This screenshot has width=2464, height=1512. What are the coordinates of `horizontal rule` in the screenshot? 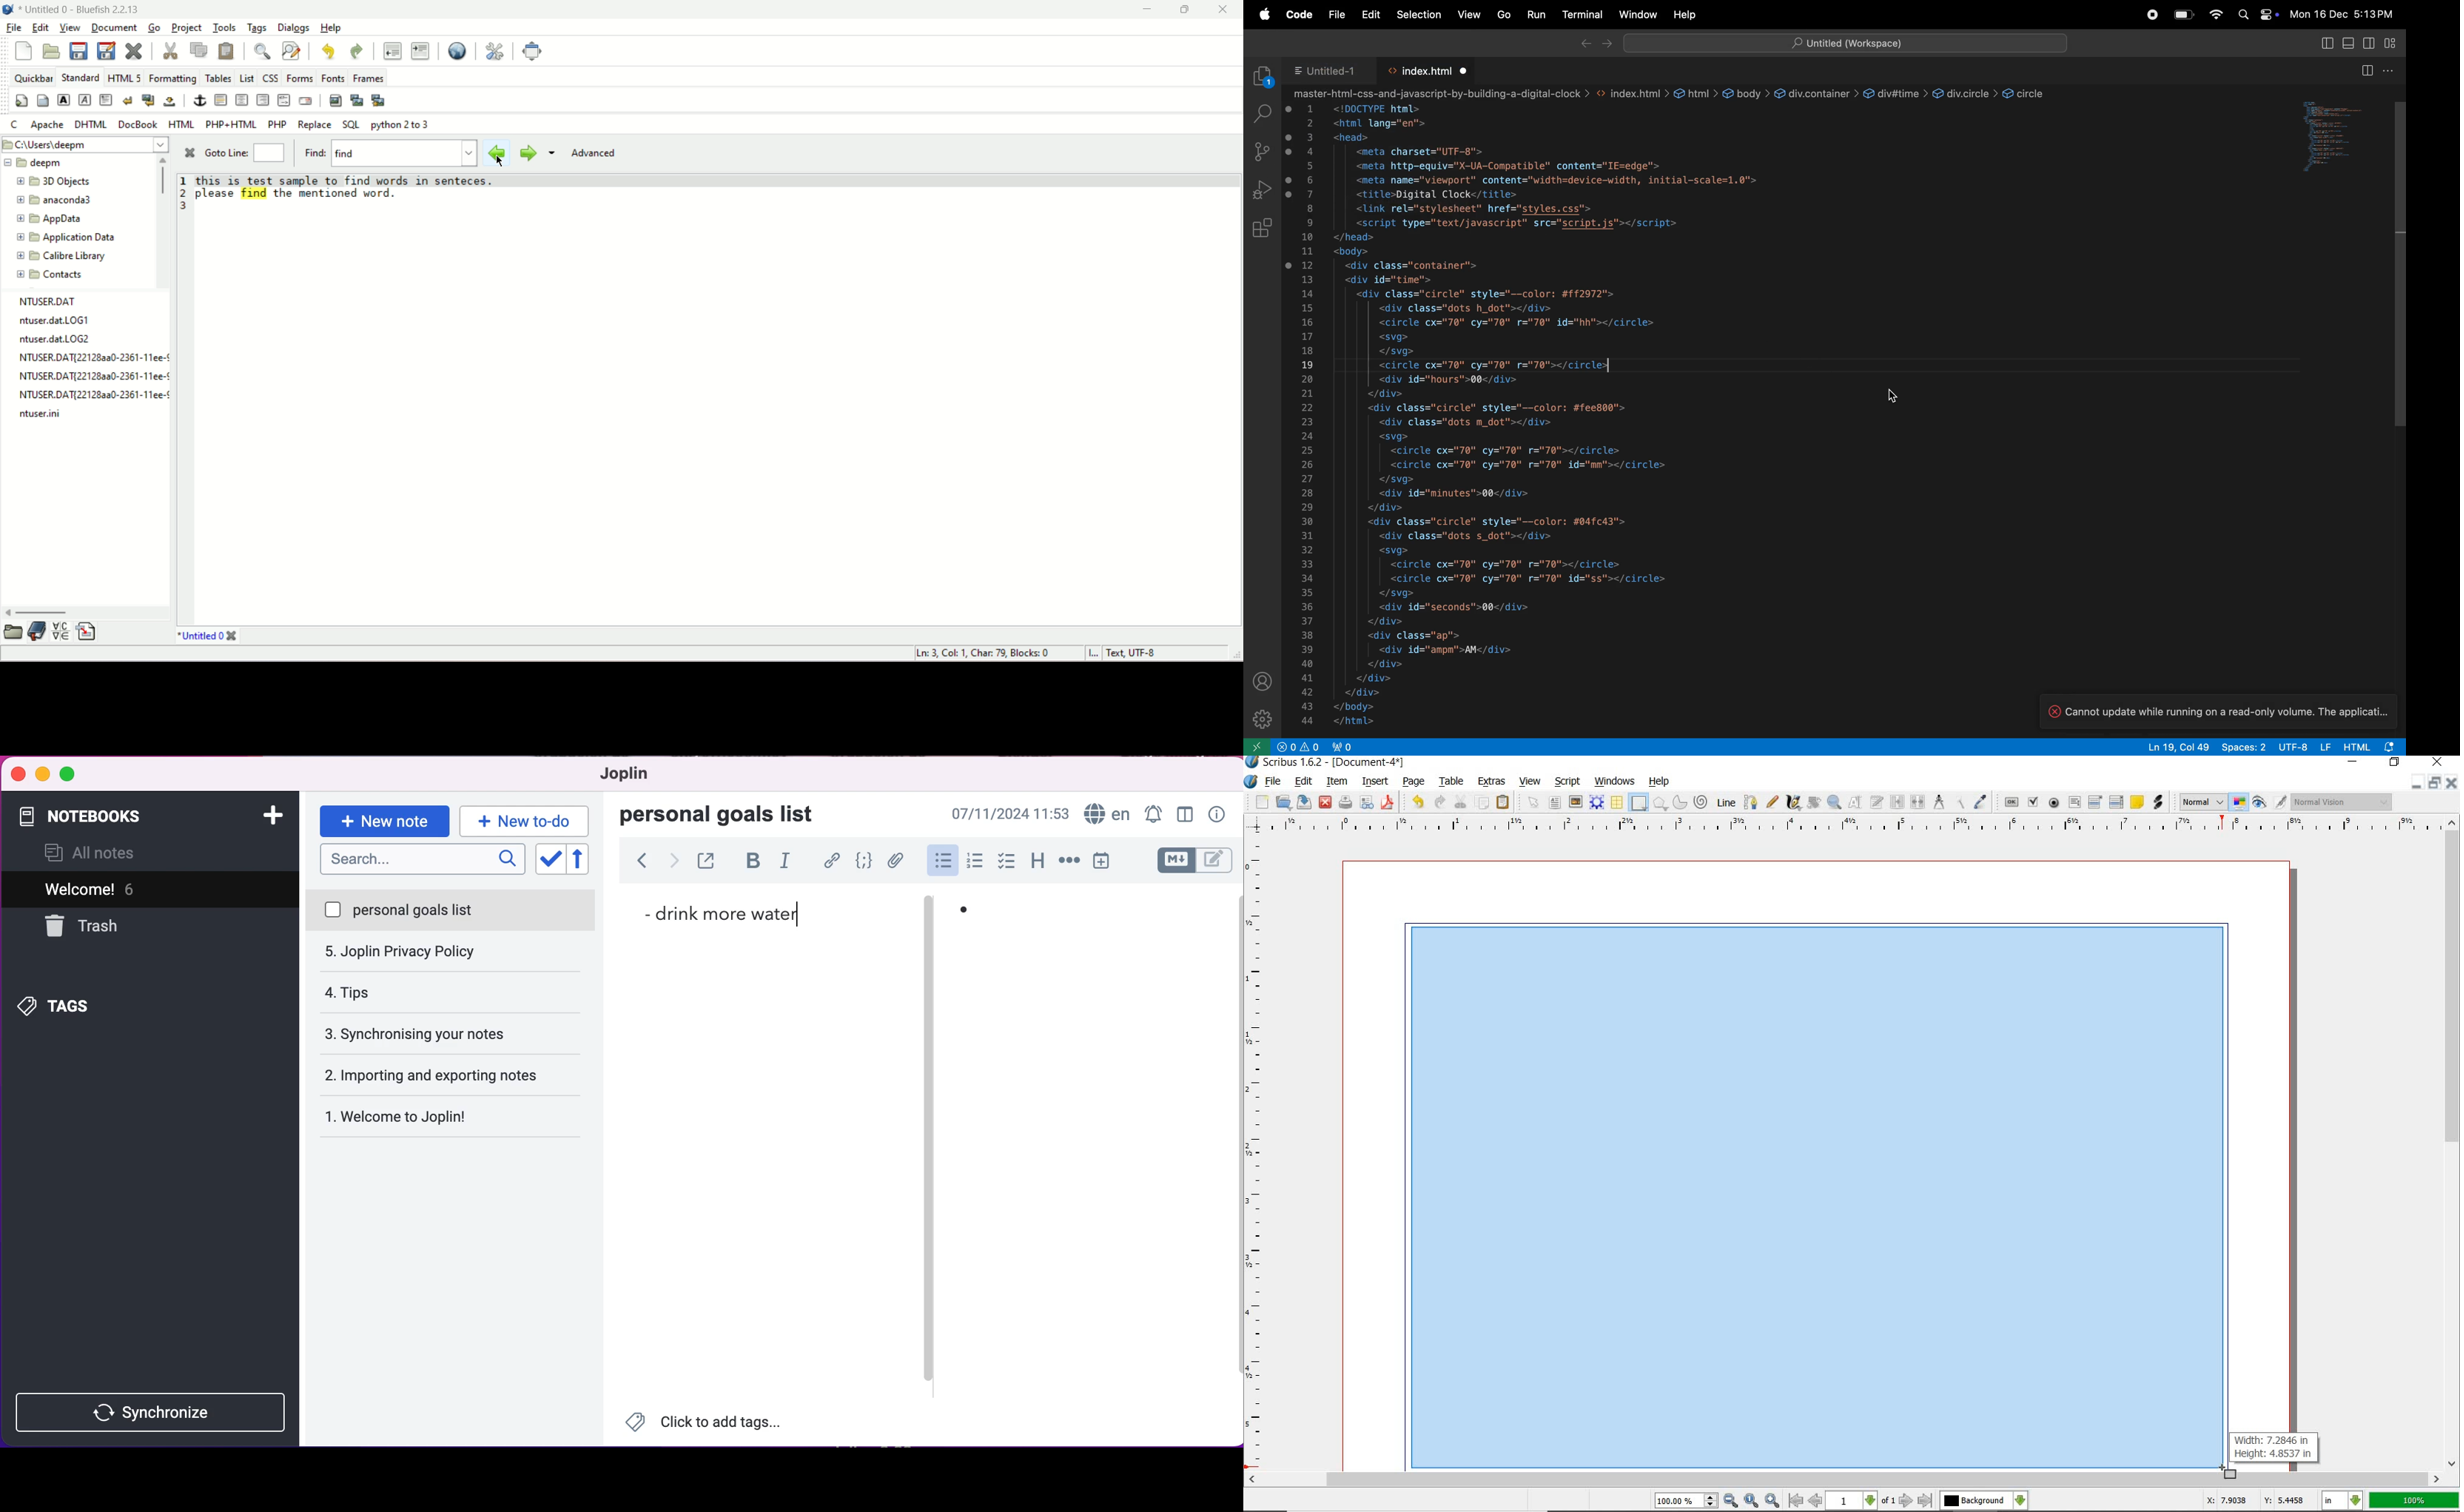 It's located at (220, 100).